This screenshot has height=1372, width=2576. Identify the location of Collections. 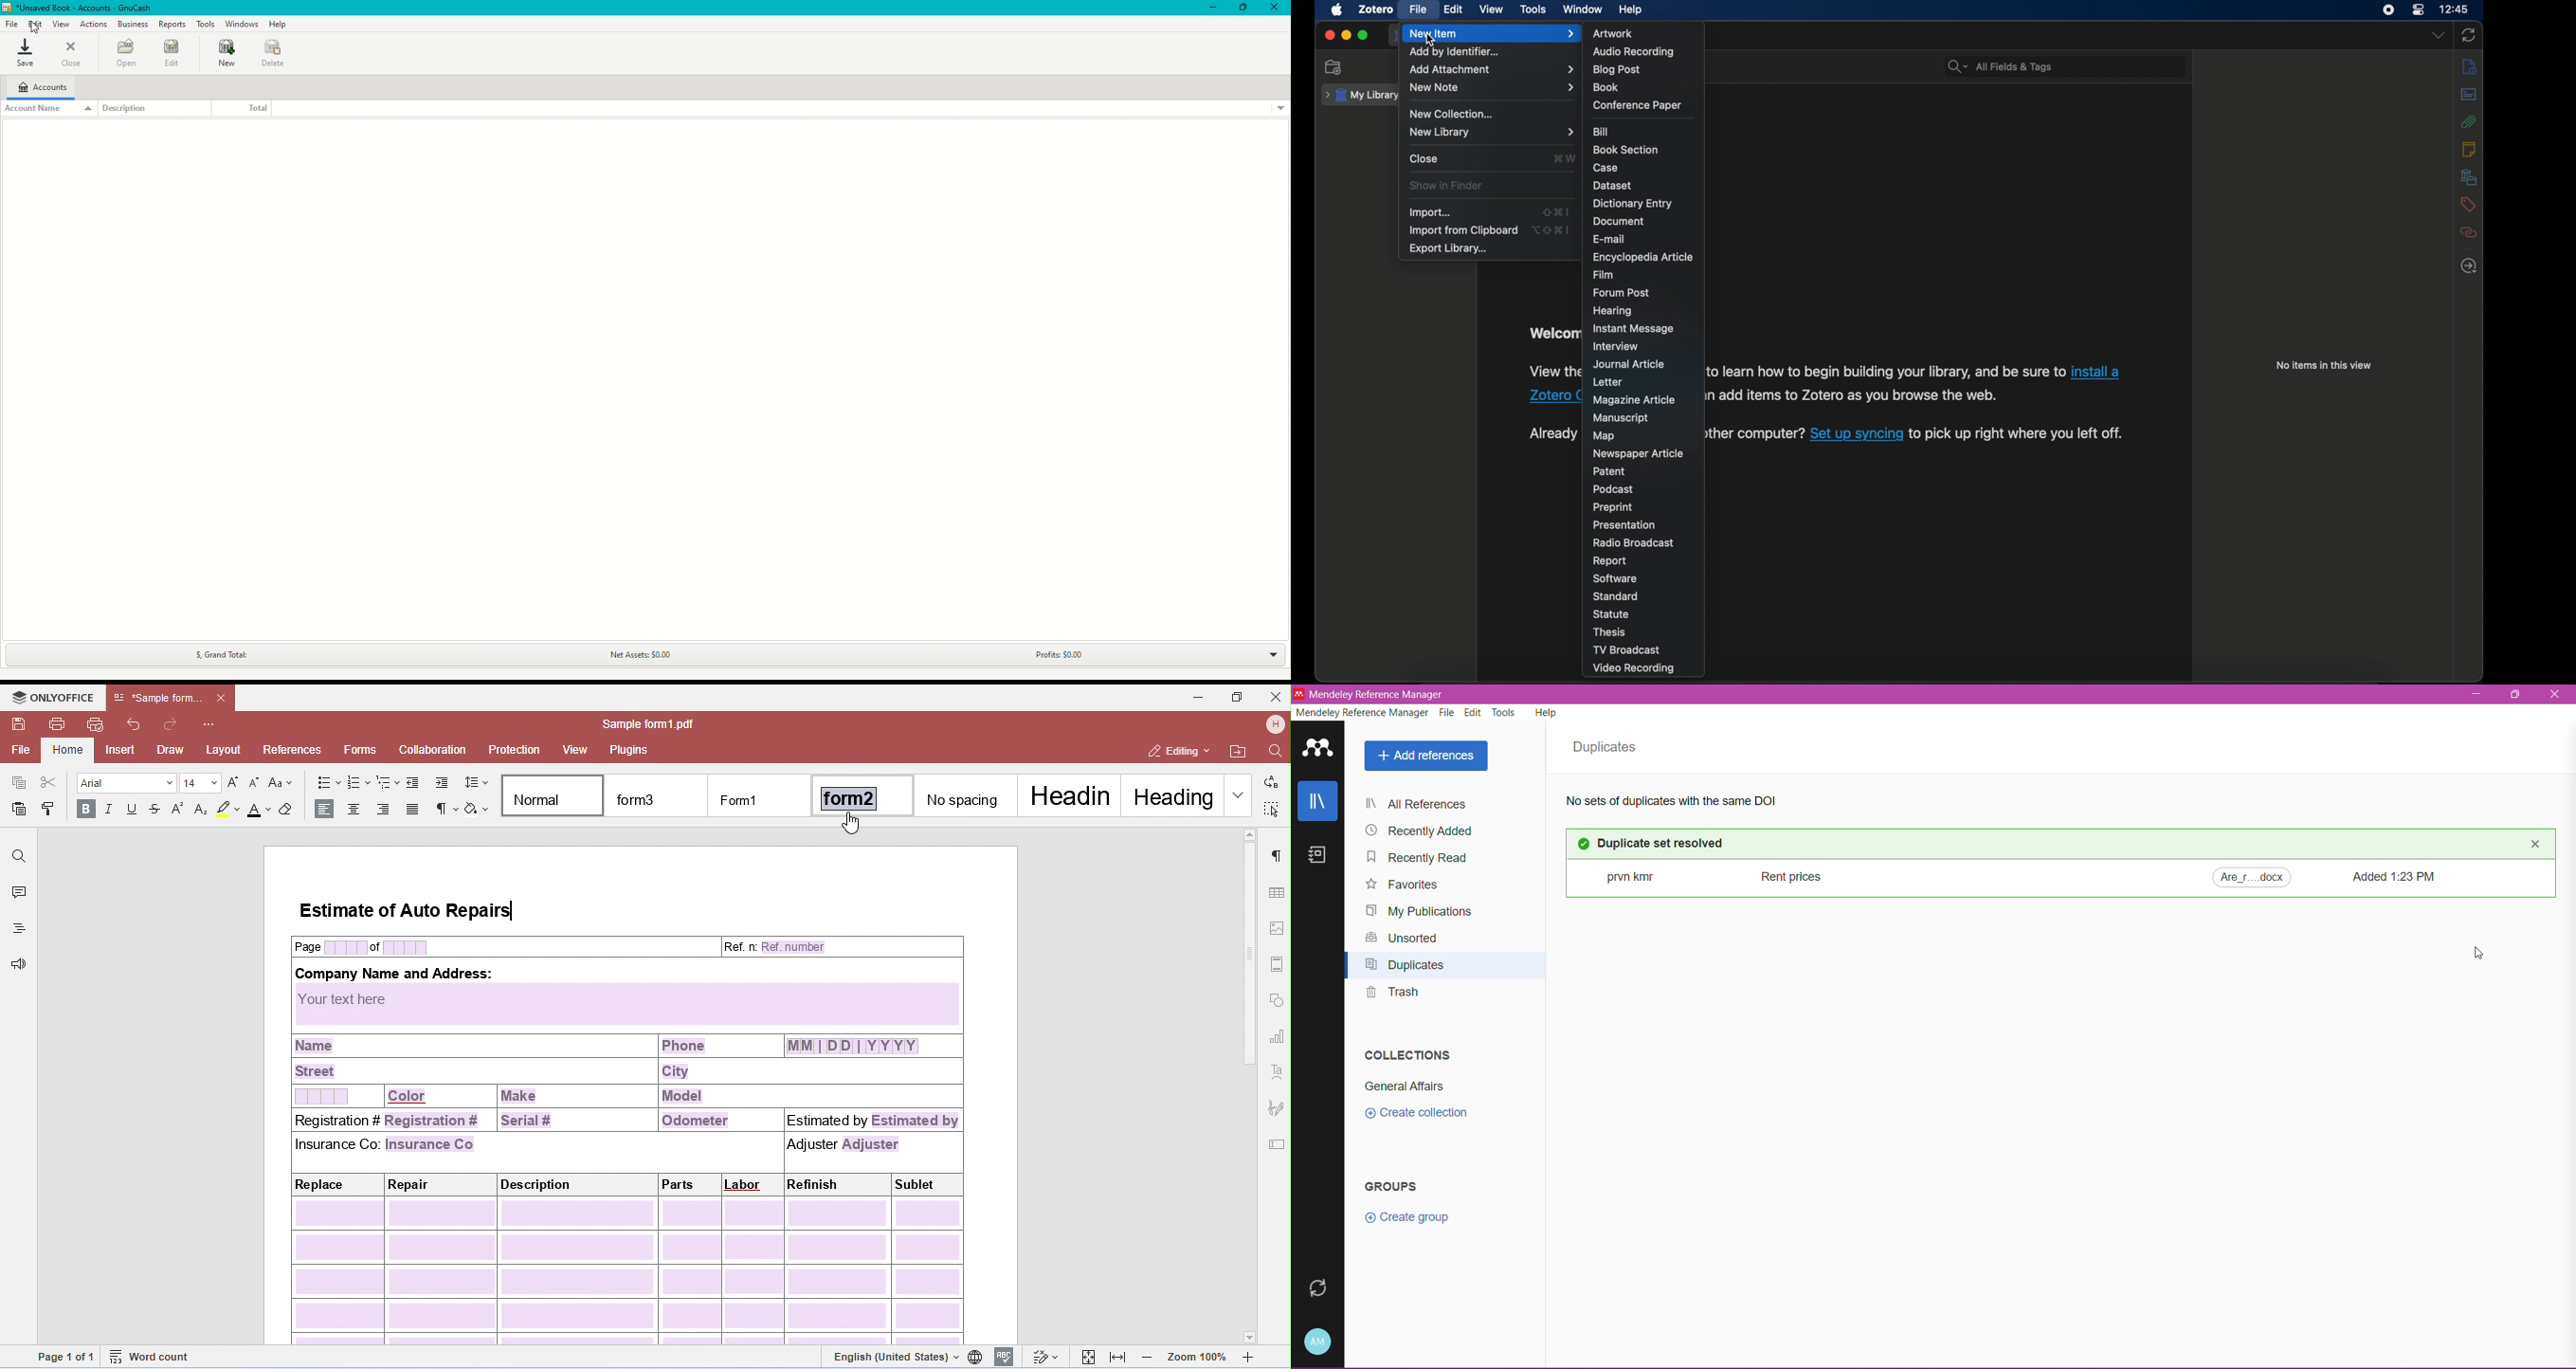
(1405, 1053).